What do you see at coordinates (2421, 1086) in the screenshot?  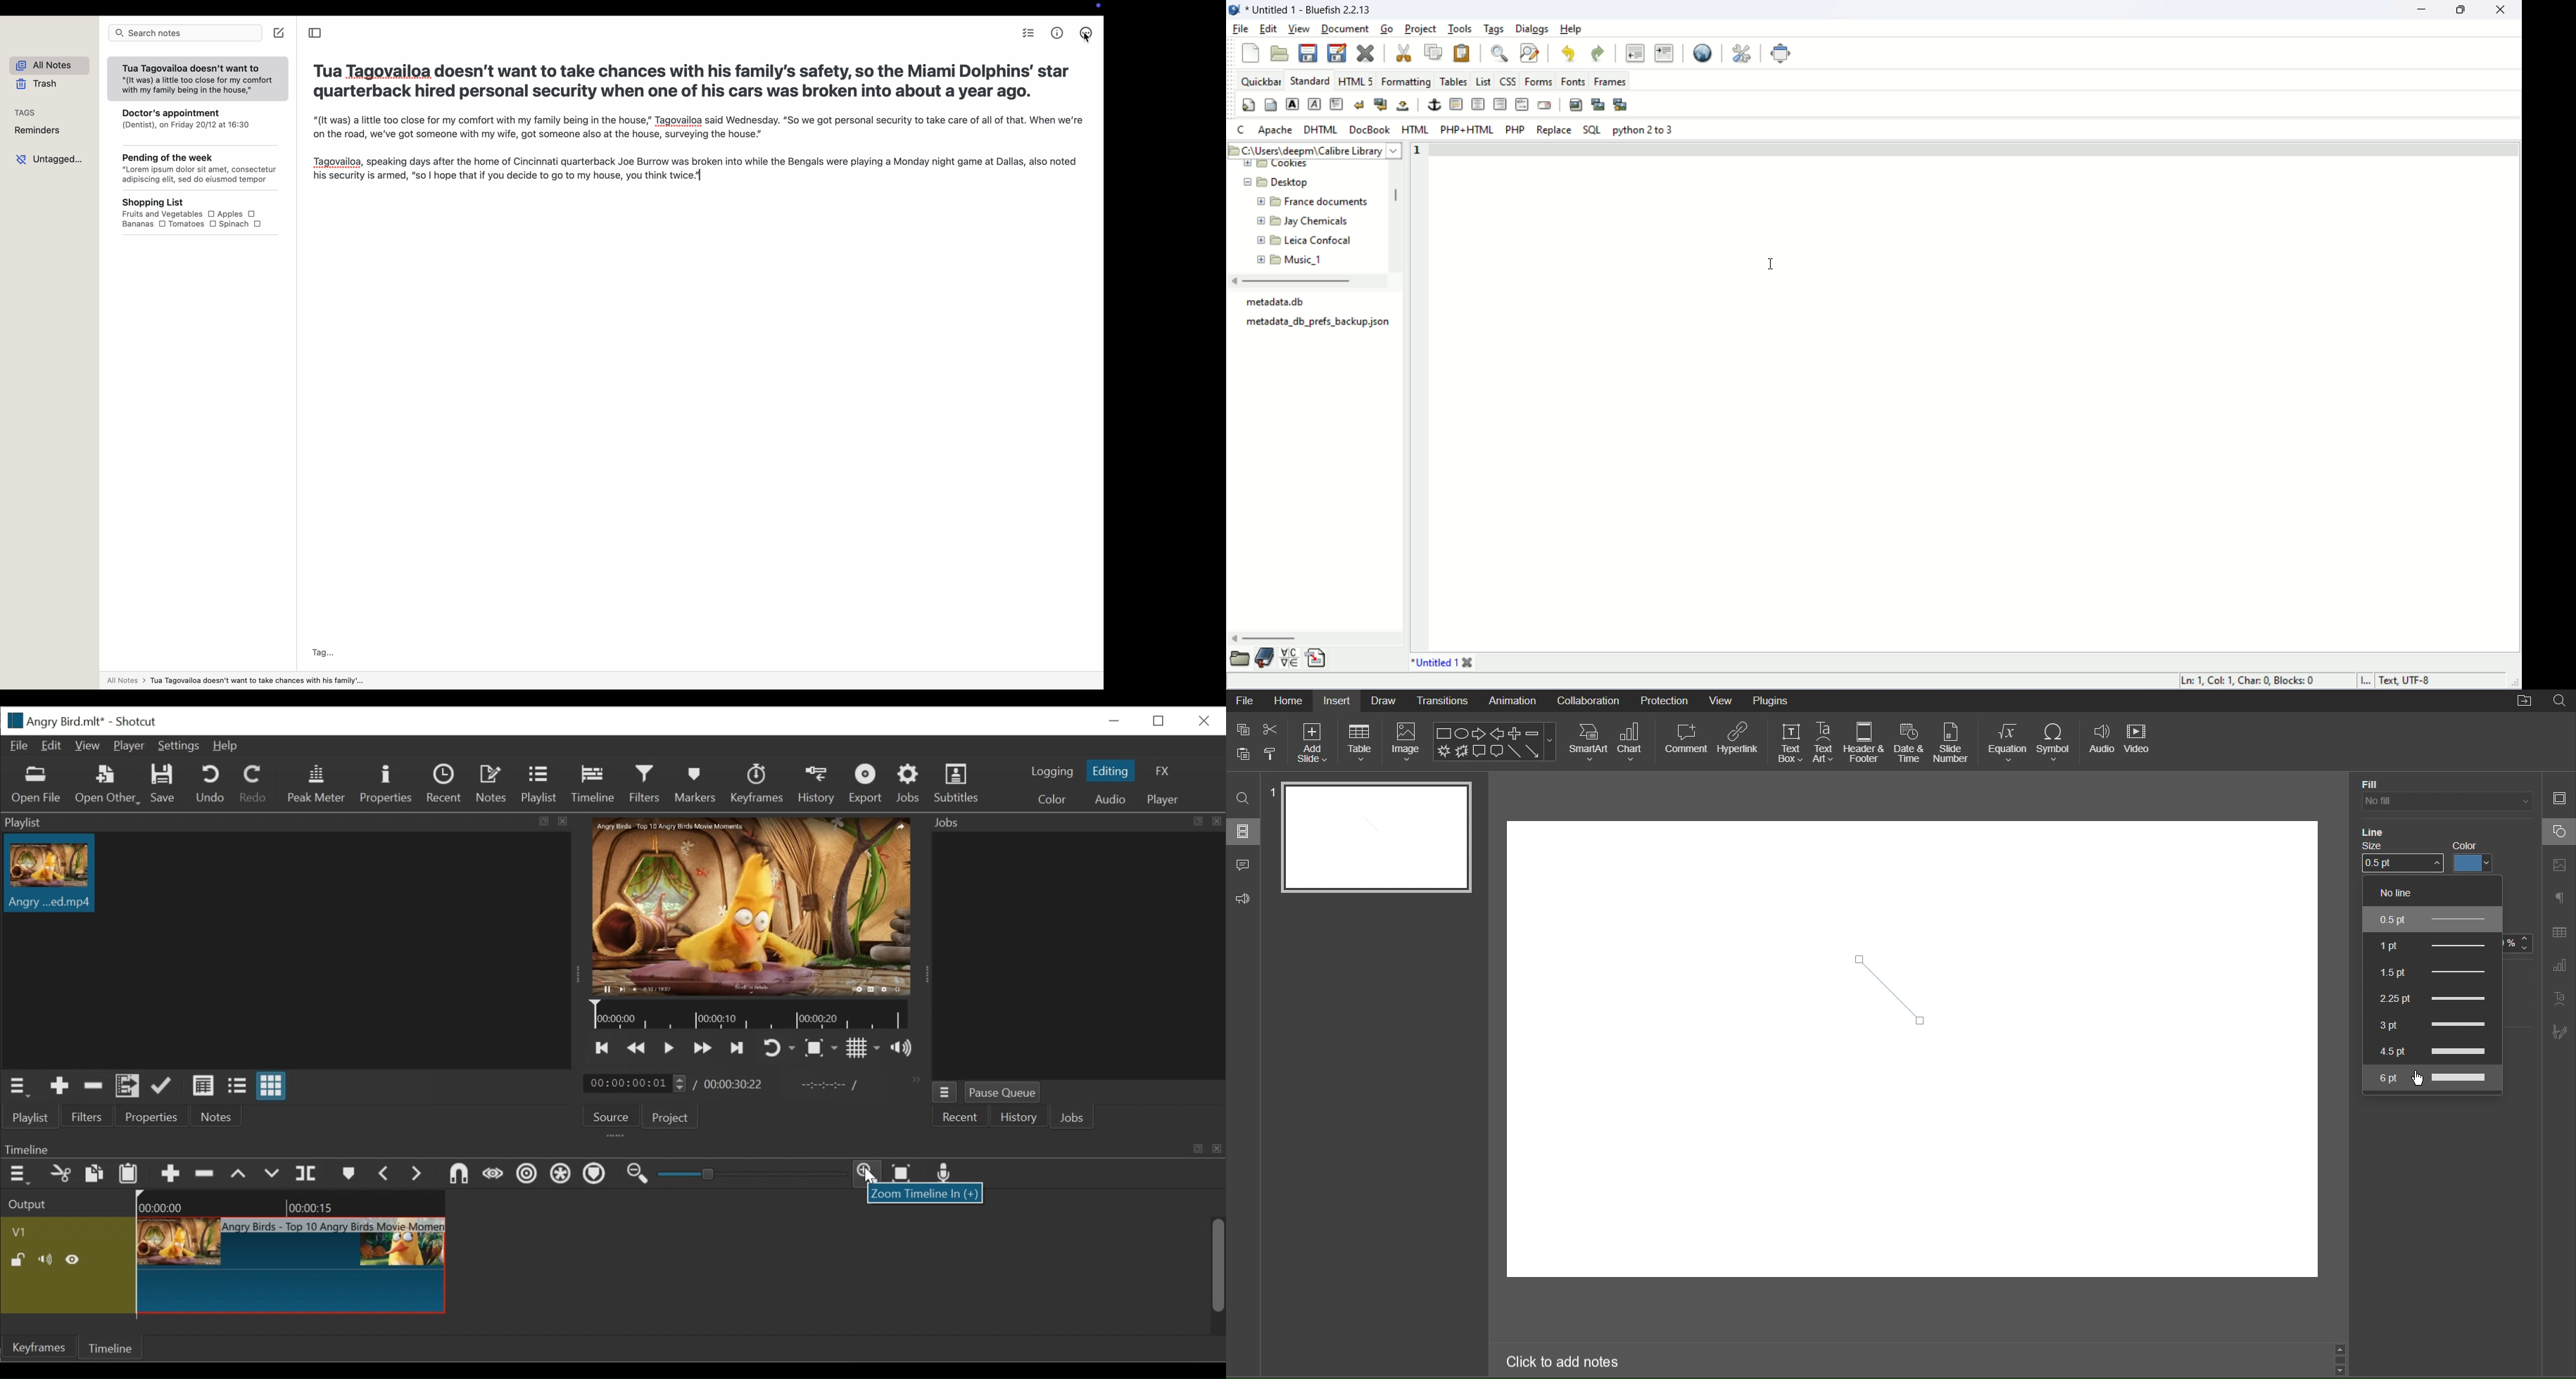 I see `Pointer` at bounding box center [2421, 1086].